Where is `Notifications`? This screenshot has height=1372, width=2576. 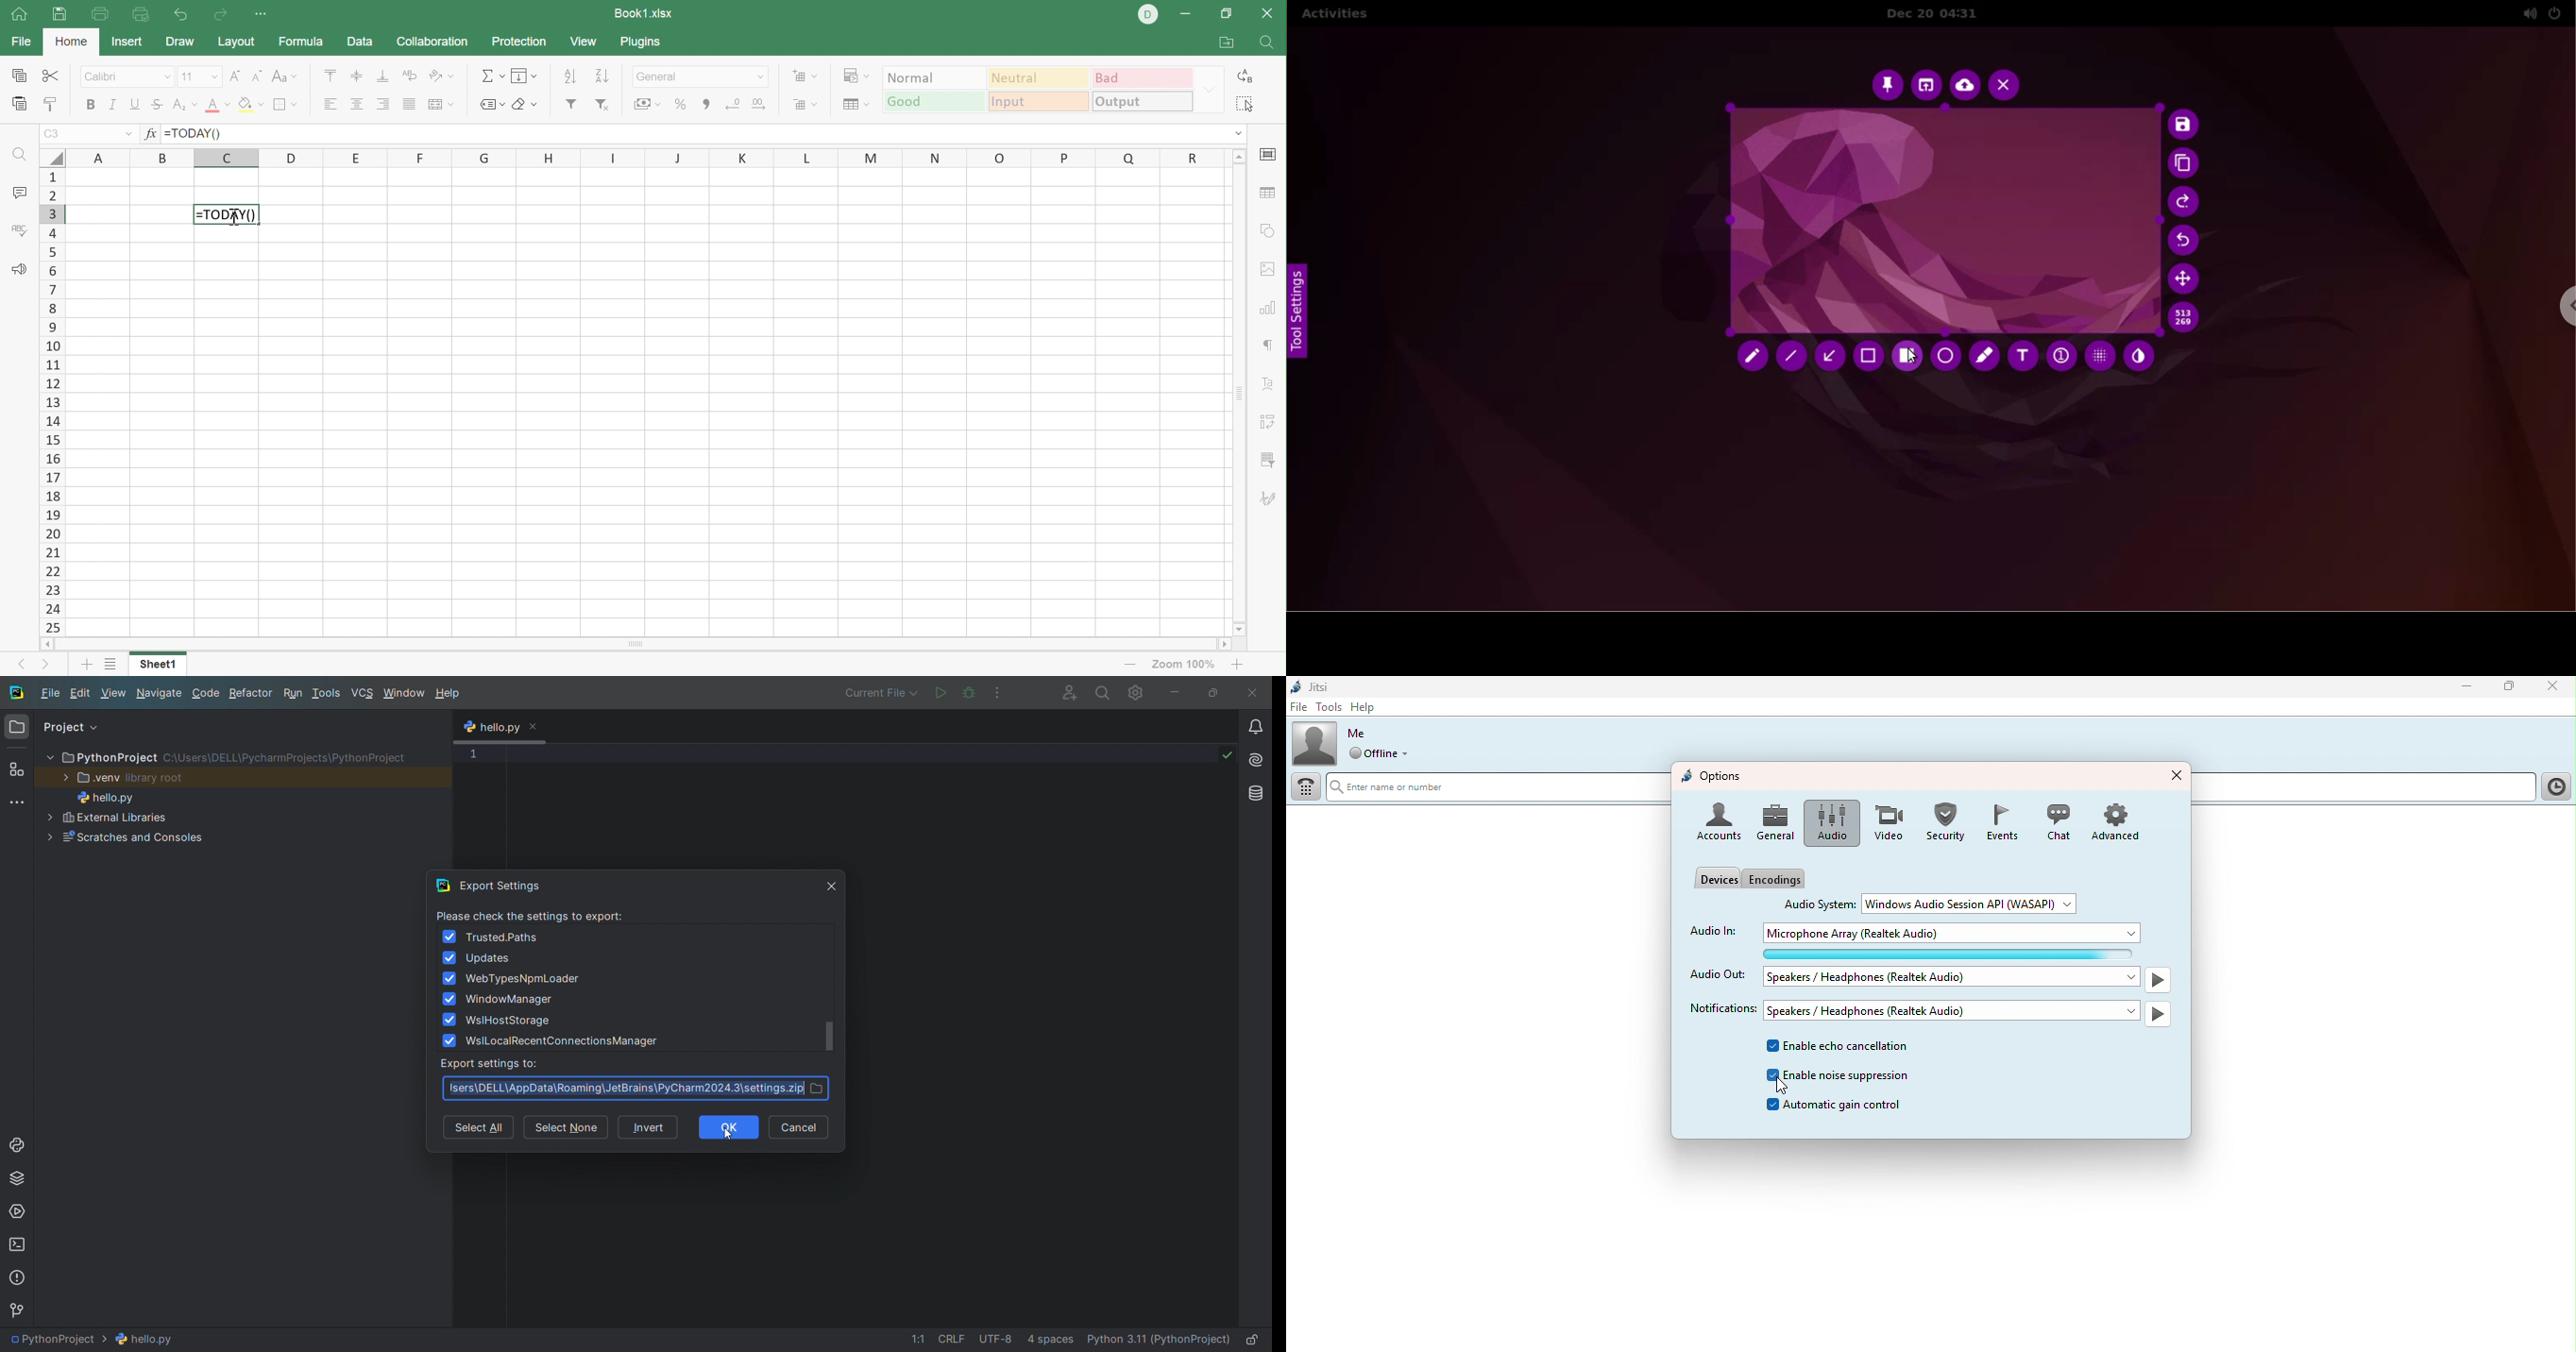
Notifications is located at coordinates (1718, 1008).